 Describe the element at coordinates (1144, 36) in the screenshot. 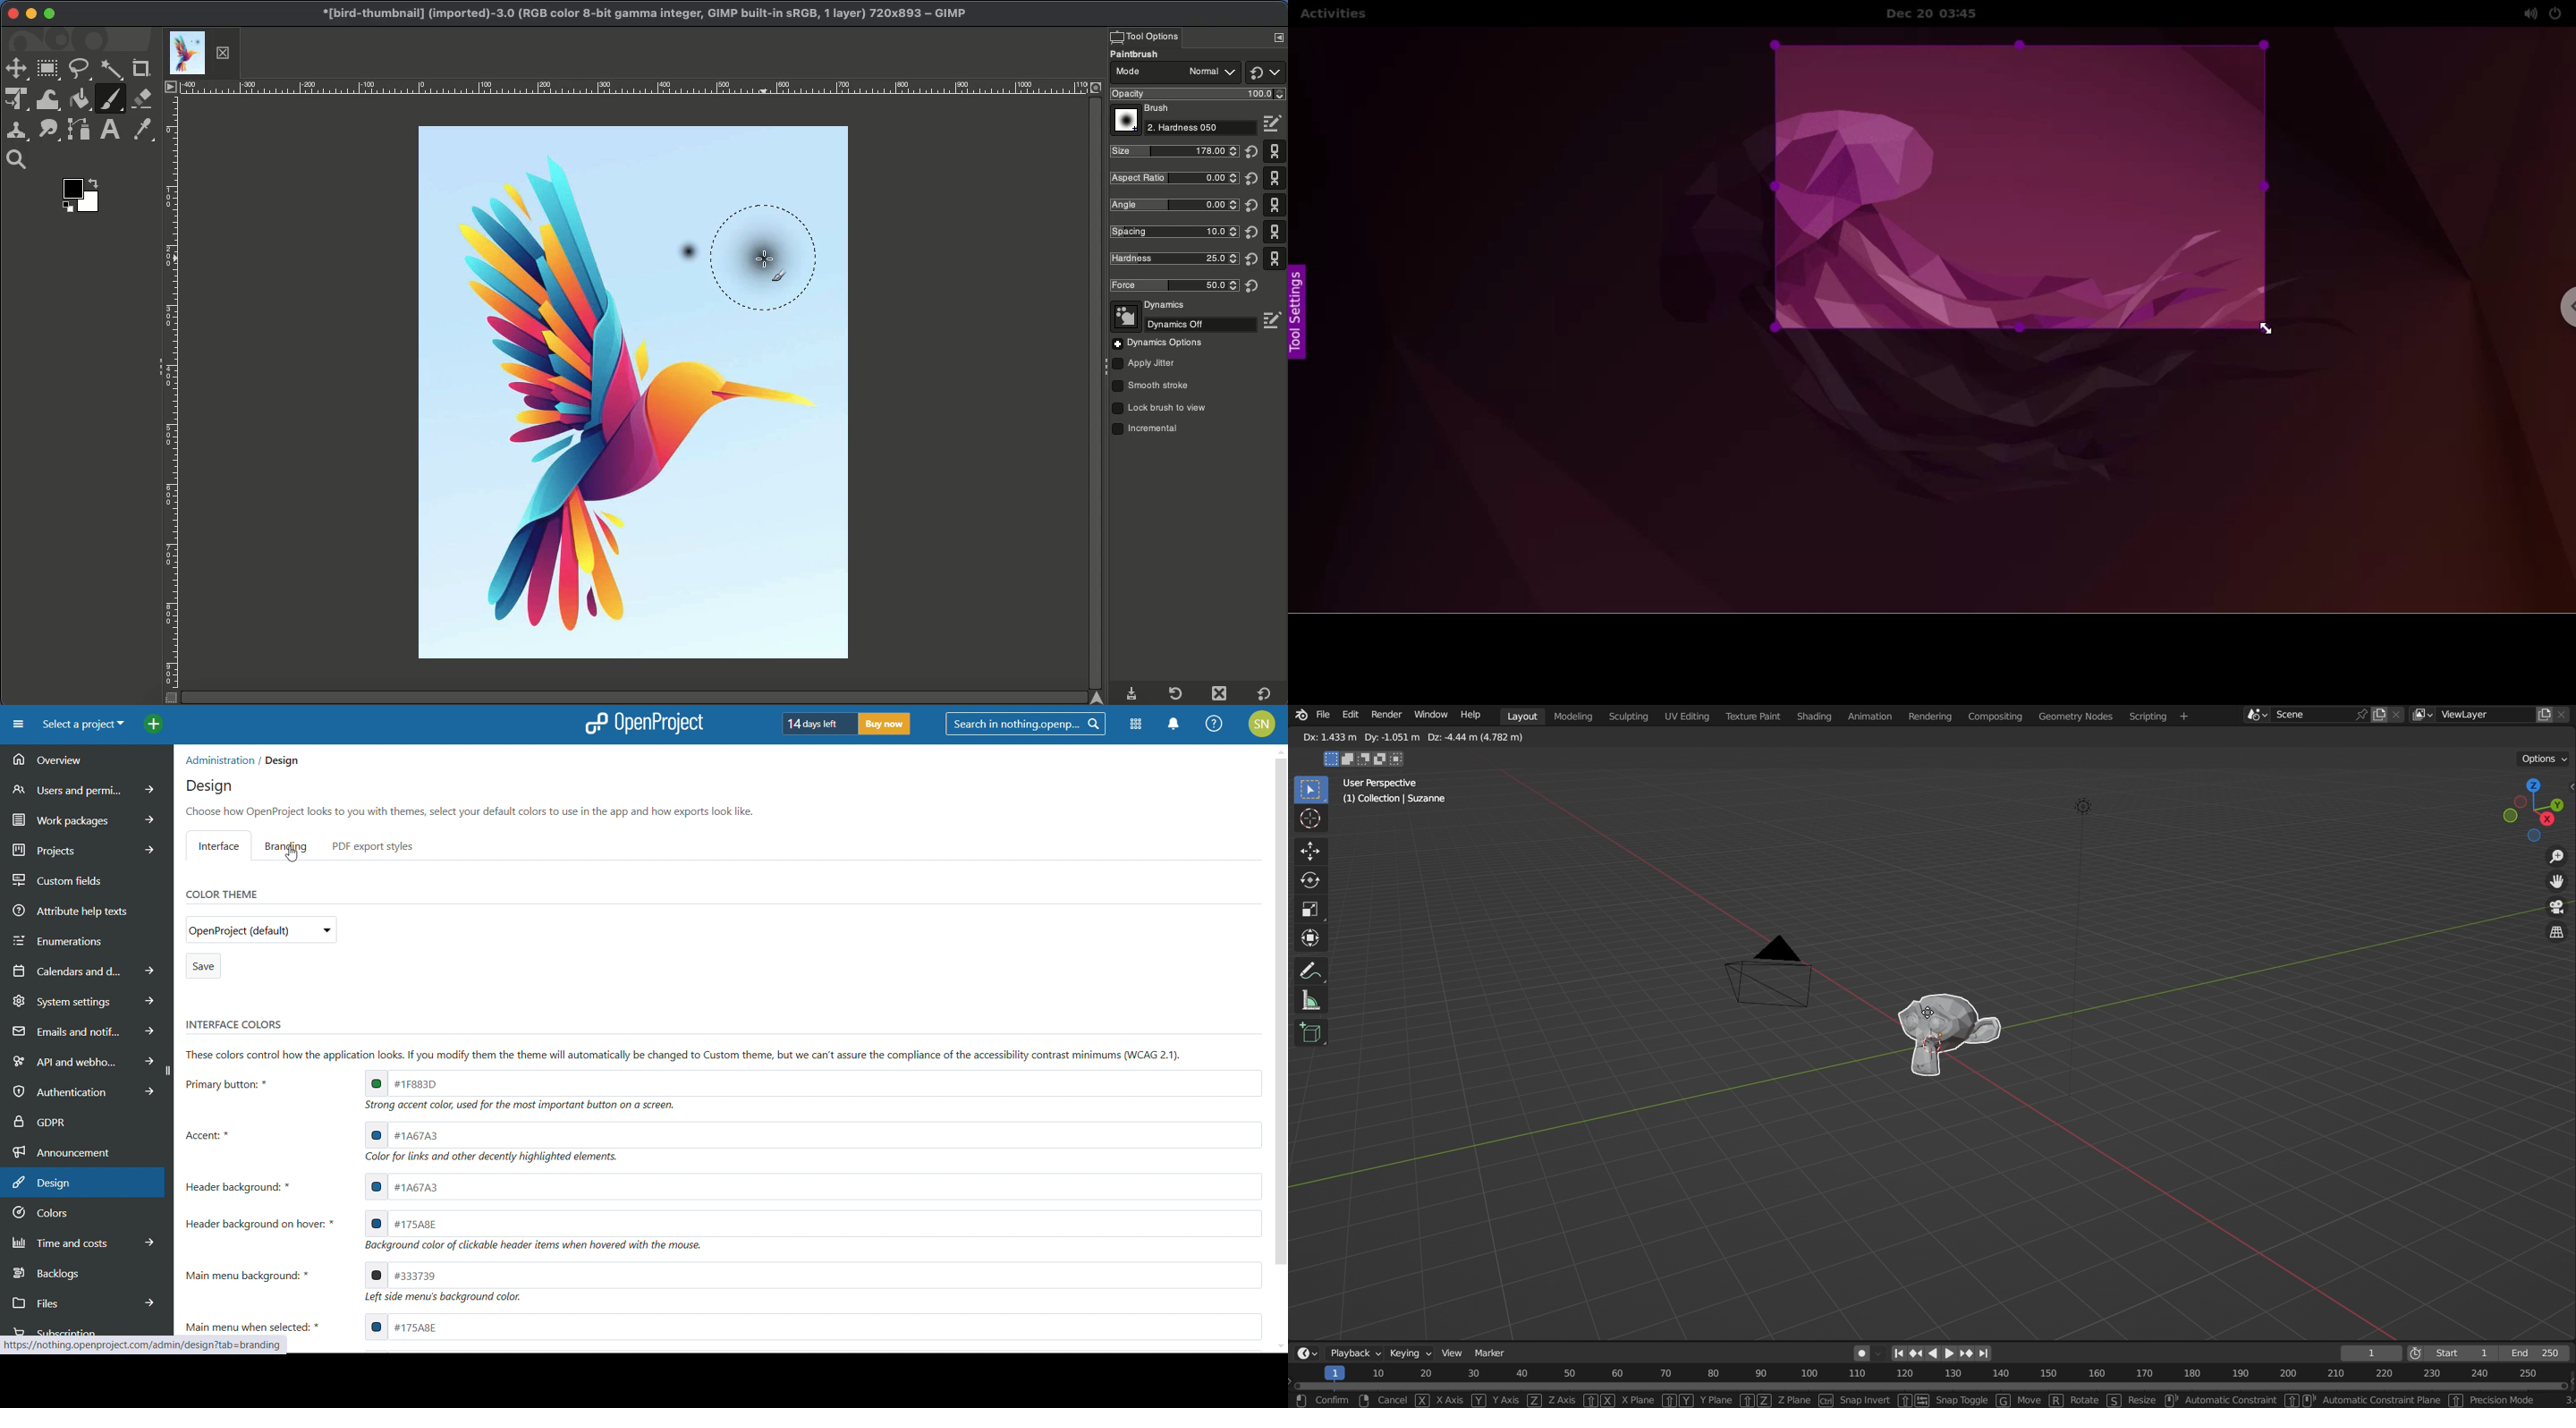

I see `Tool options` at that location.